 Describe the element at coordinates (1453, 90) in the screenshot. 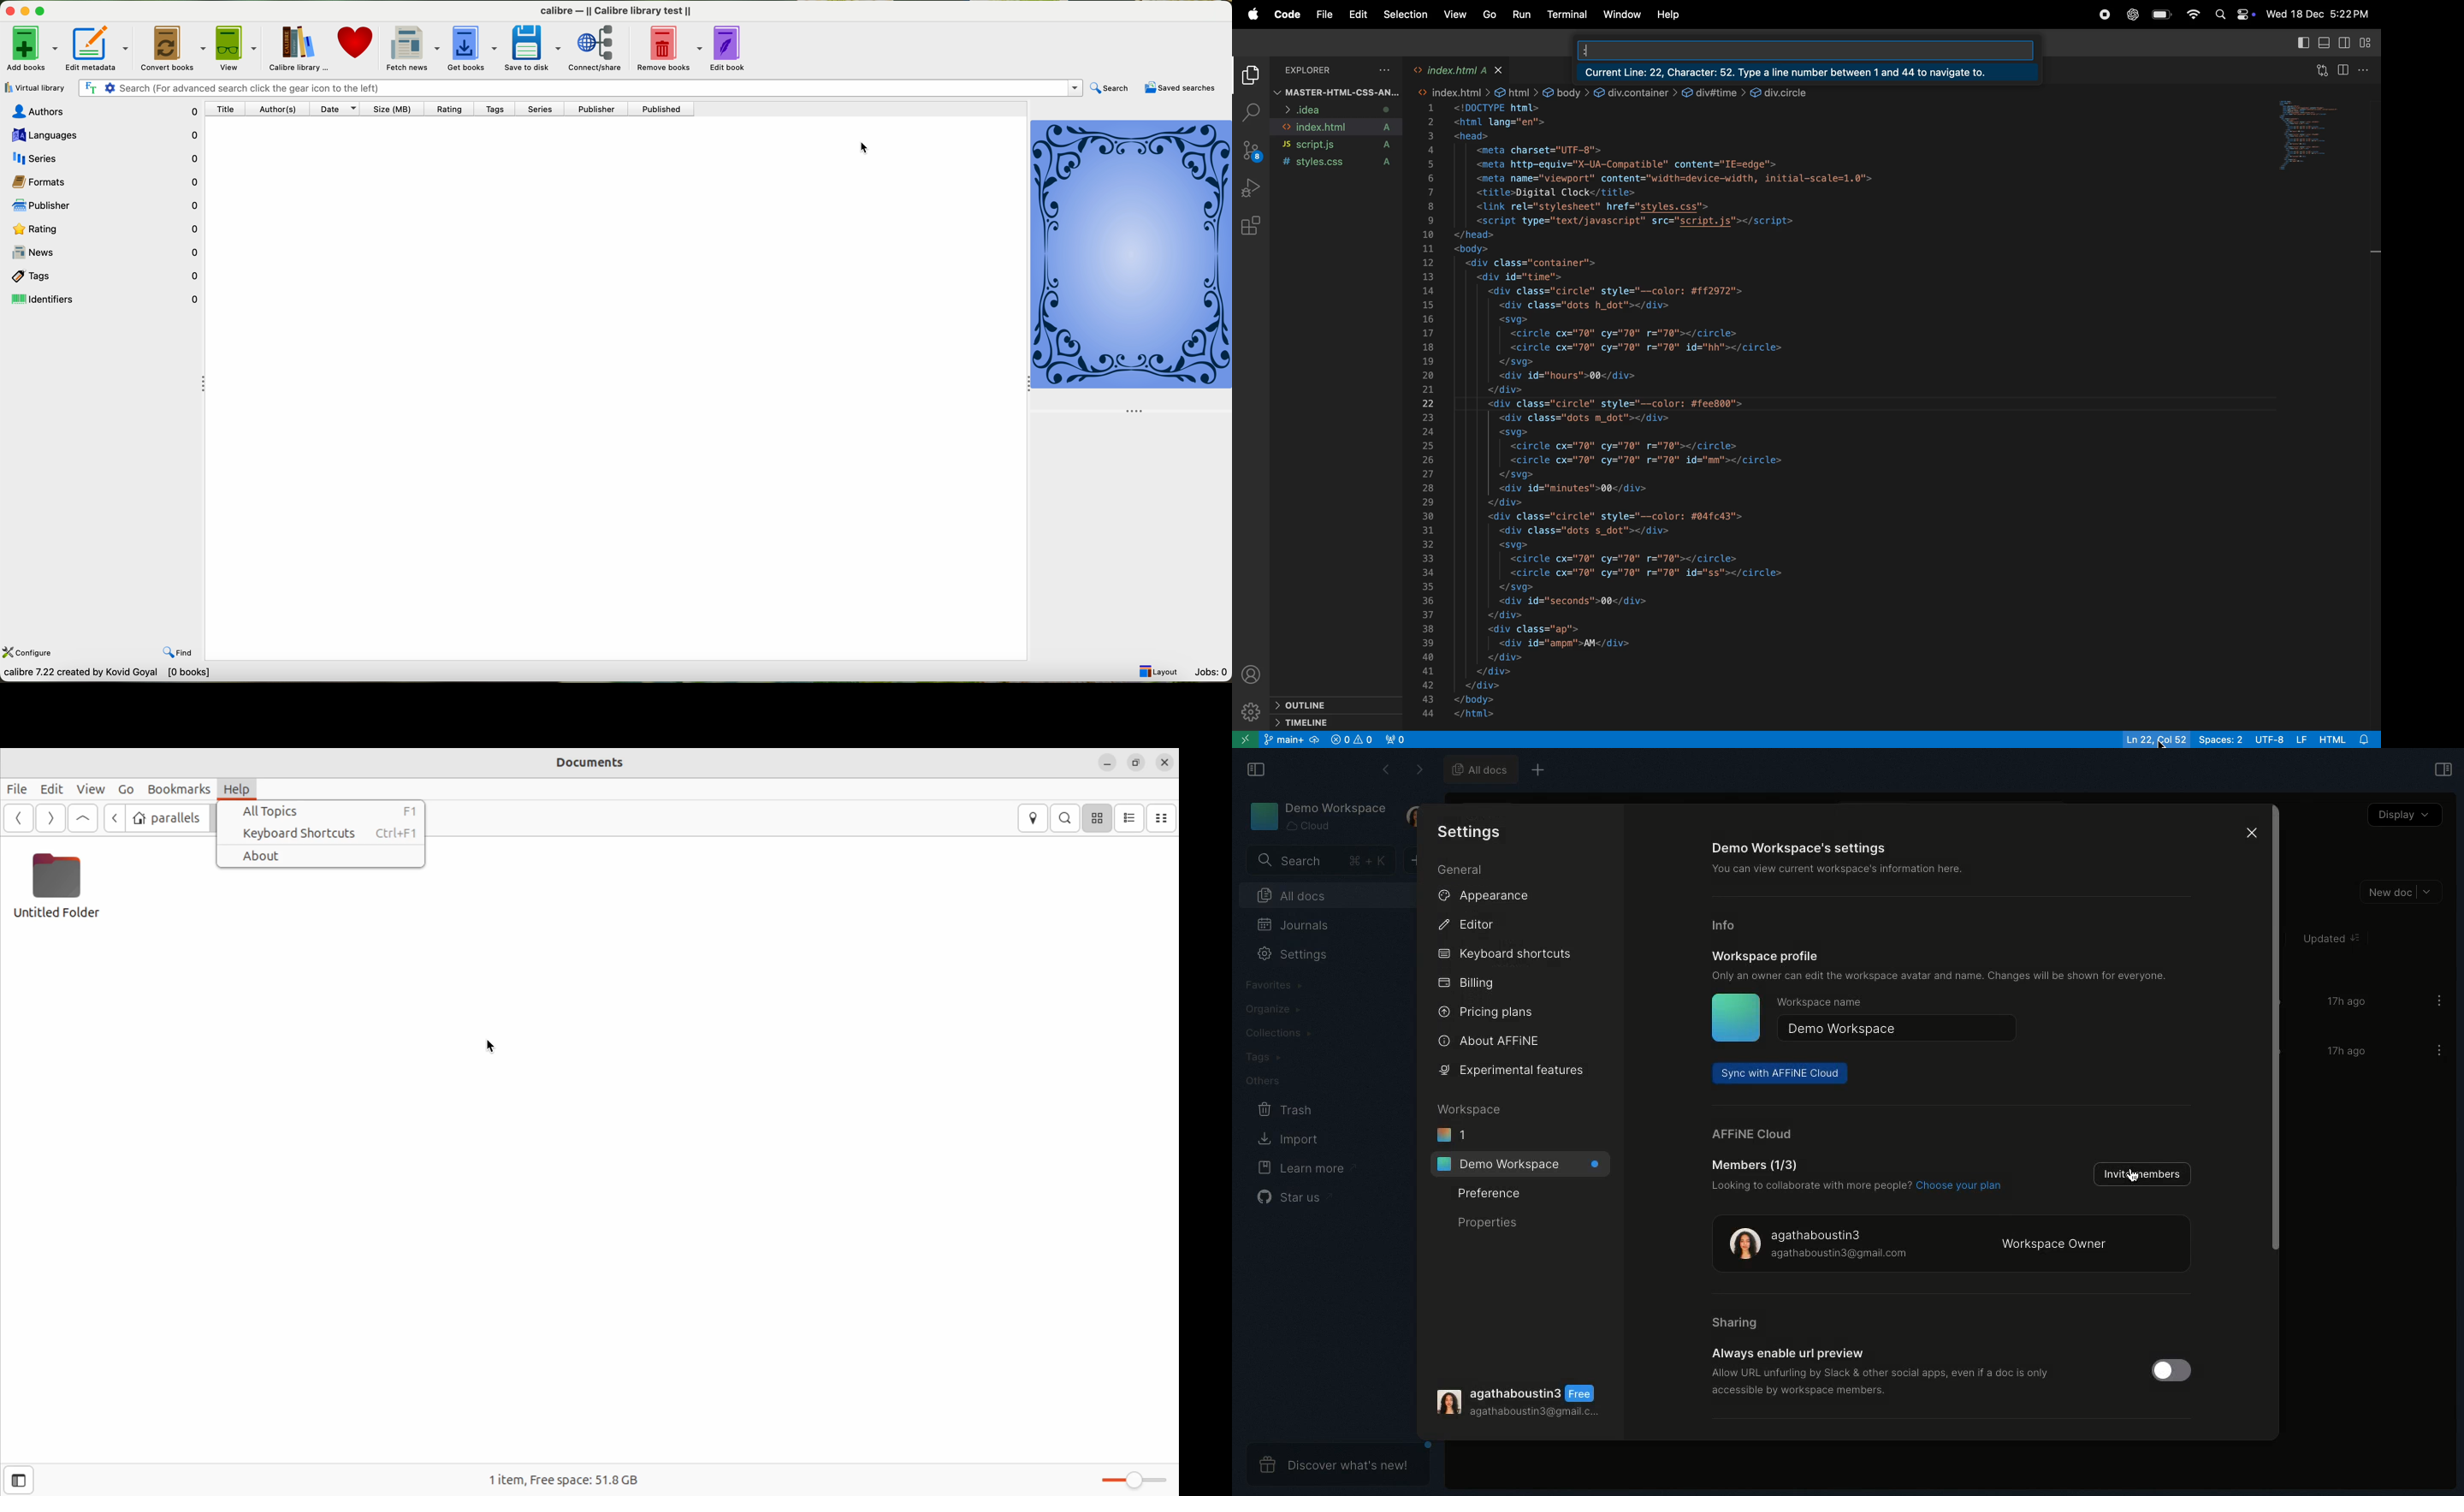

I see `link` at that location.